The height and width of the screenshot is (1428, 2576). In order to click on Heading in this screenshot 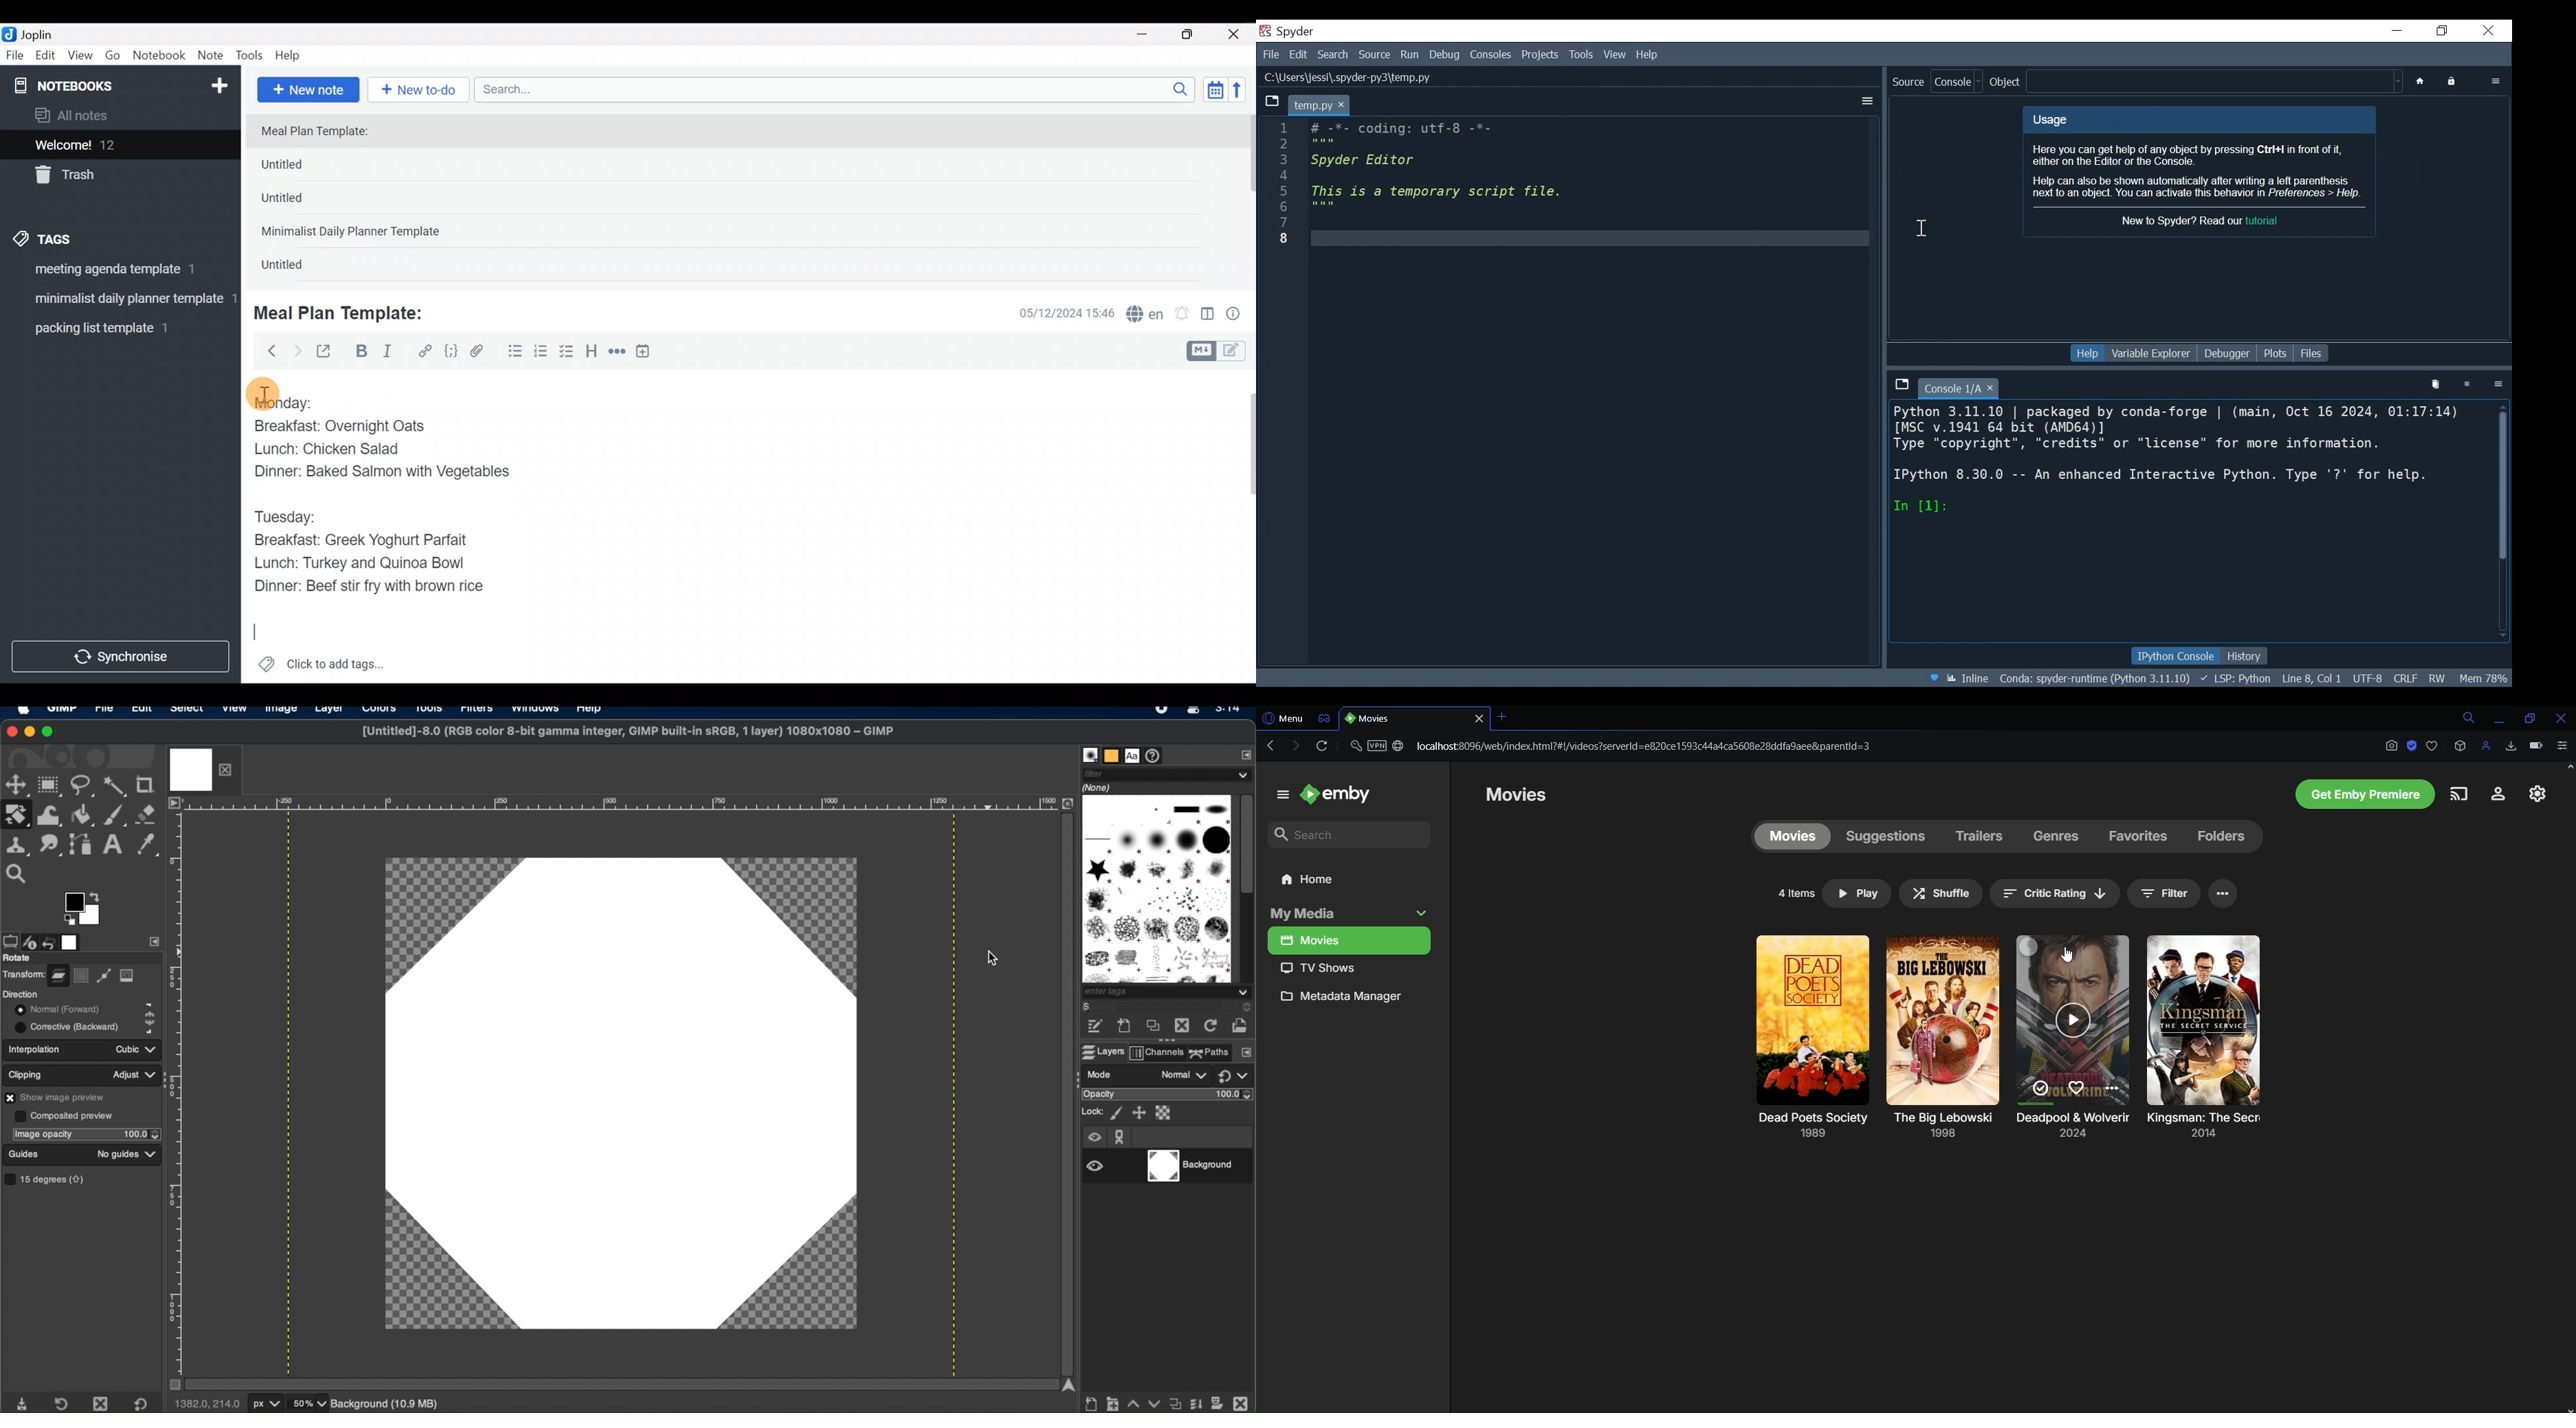, I will do `click(592, 353)`.